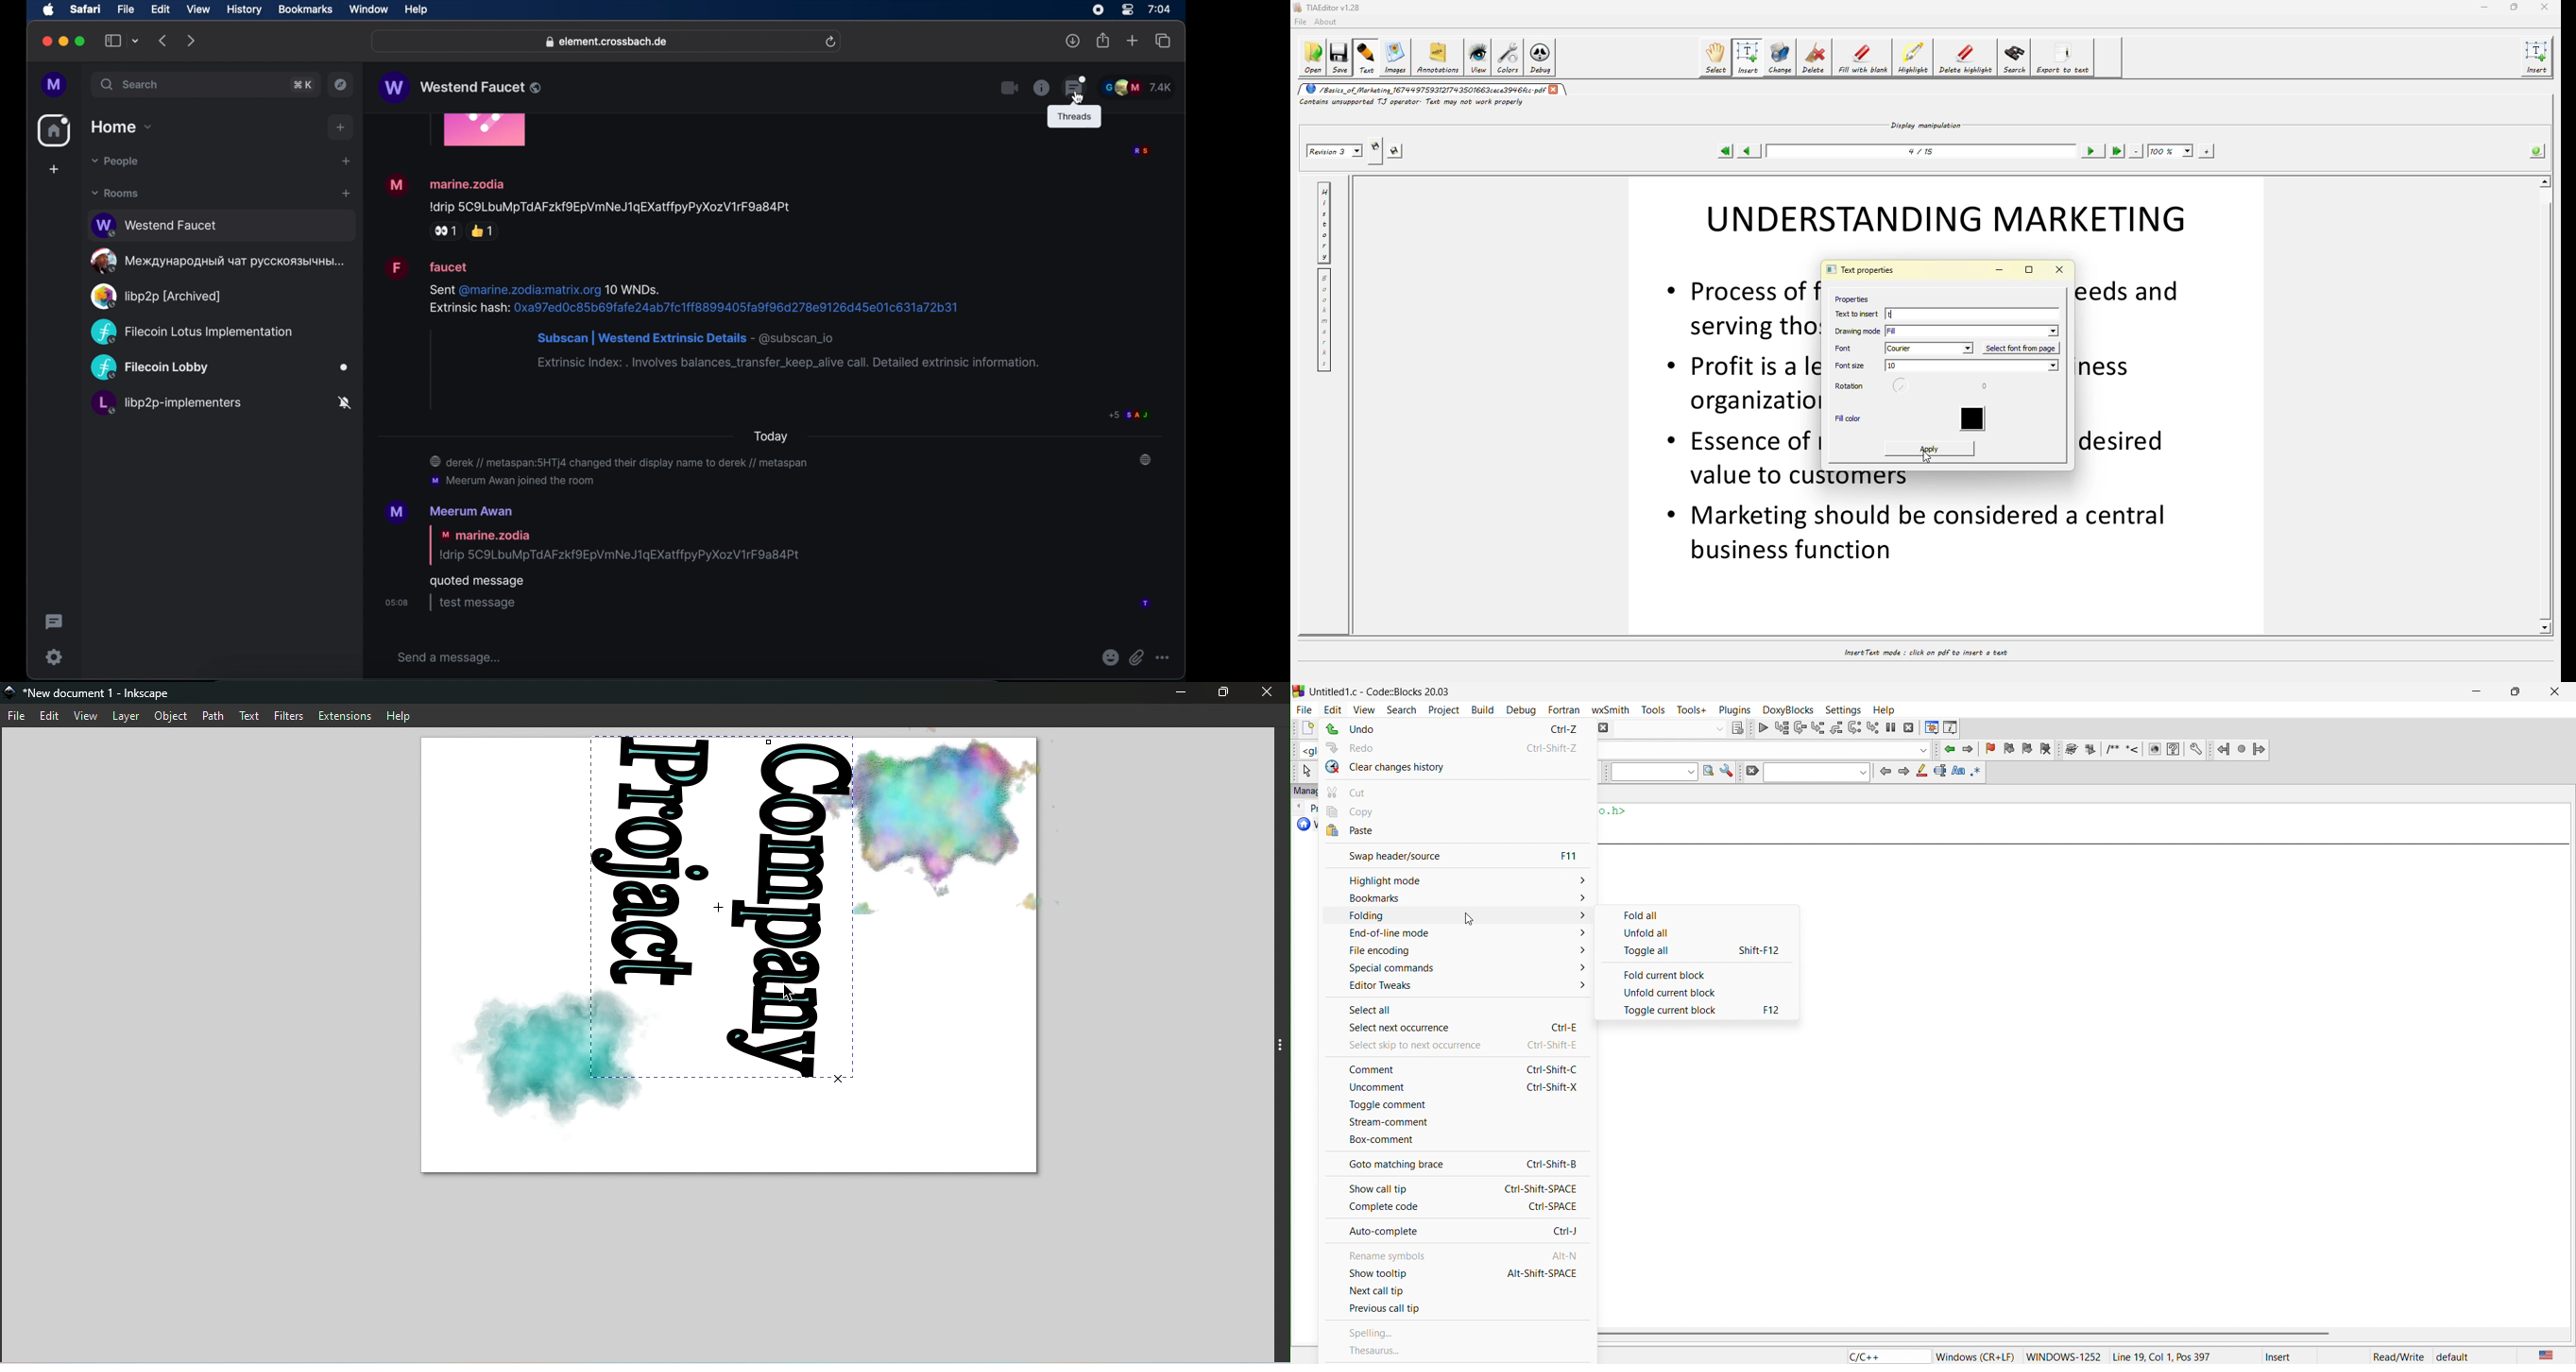  Describe the element at coordinates (1786, 708) in the screenshot. I see `doxyblocks` at that location.